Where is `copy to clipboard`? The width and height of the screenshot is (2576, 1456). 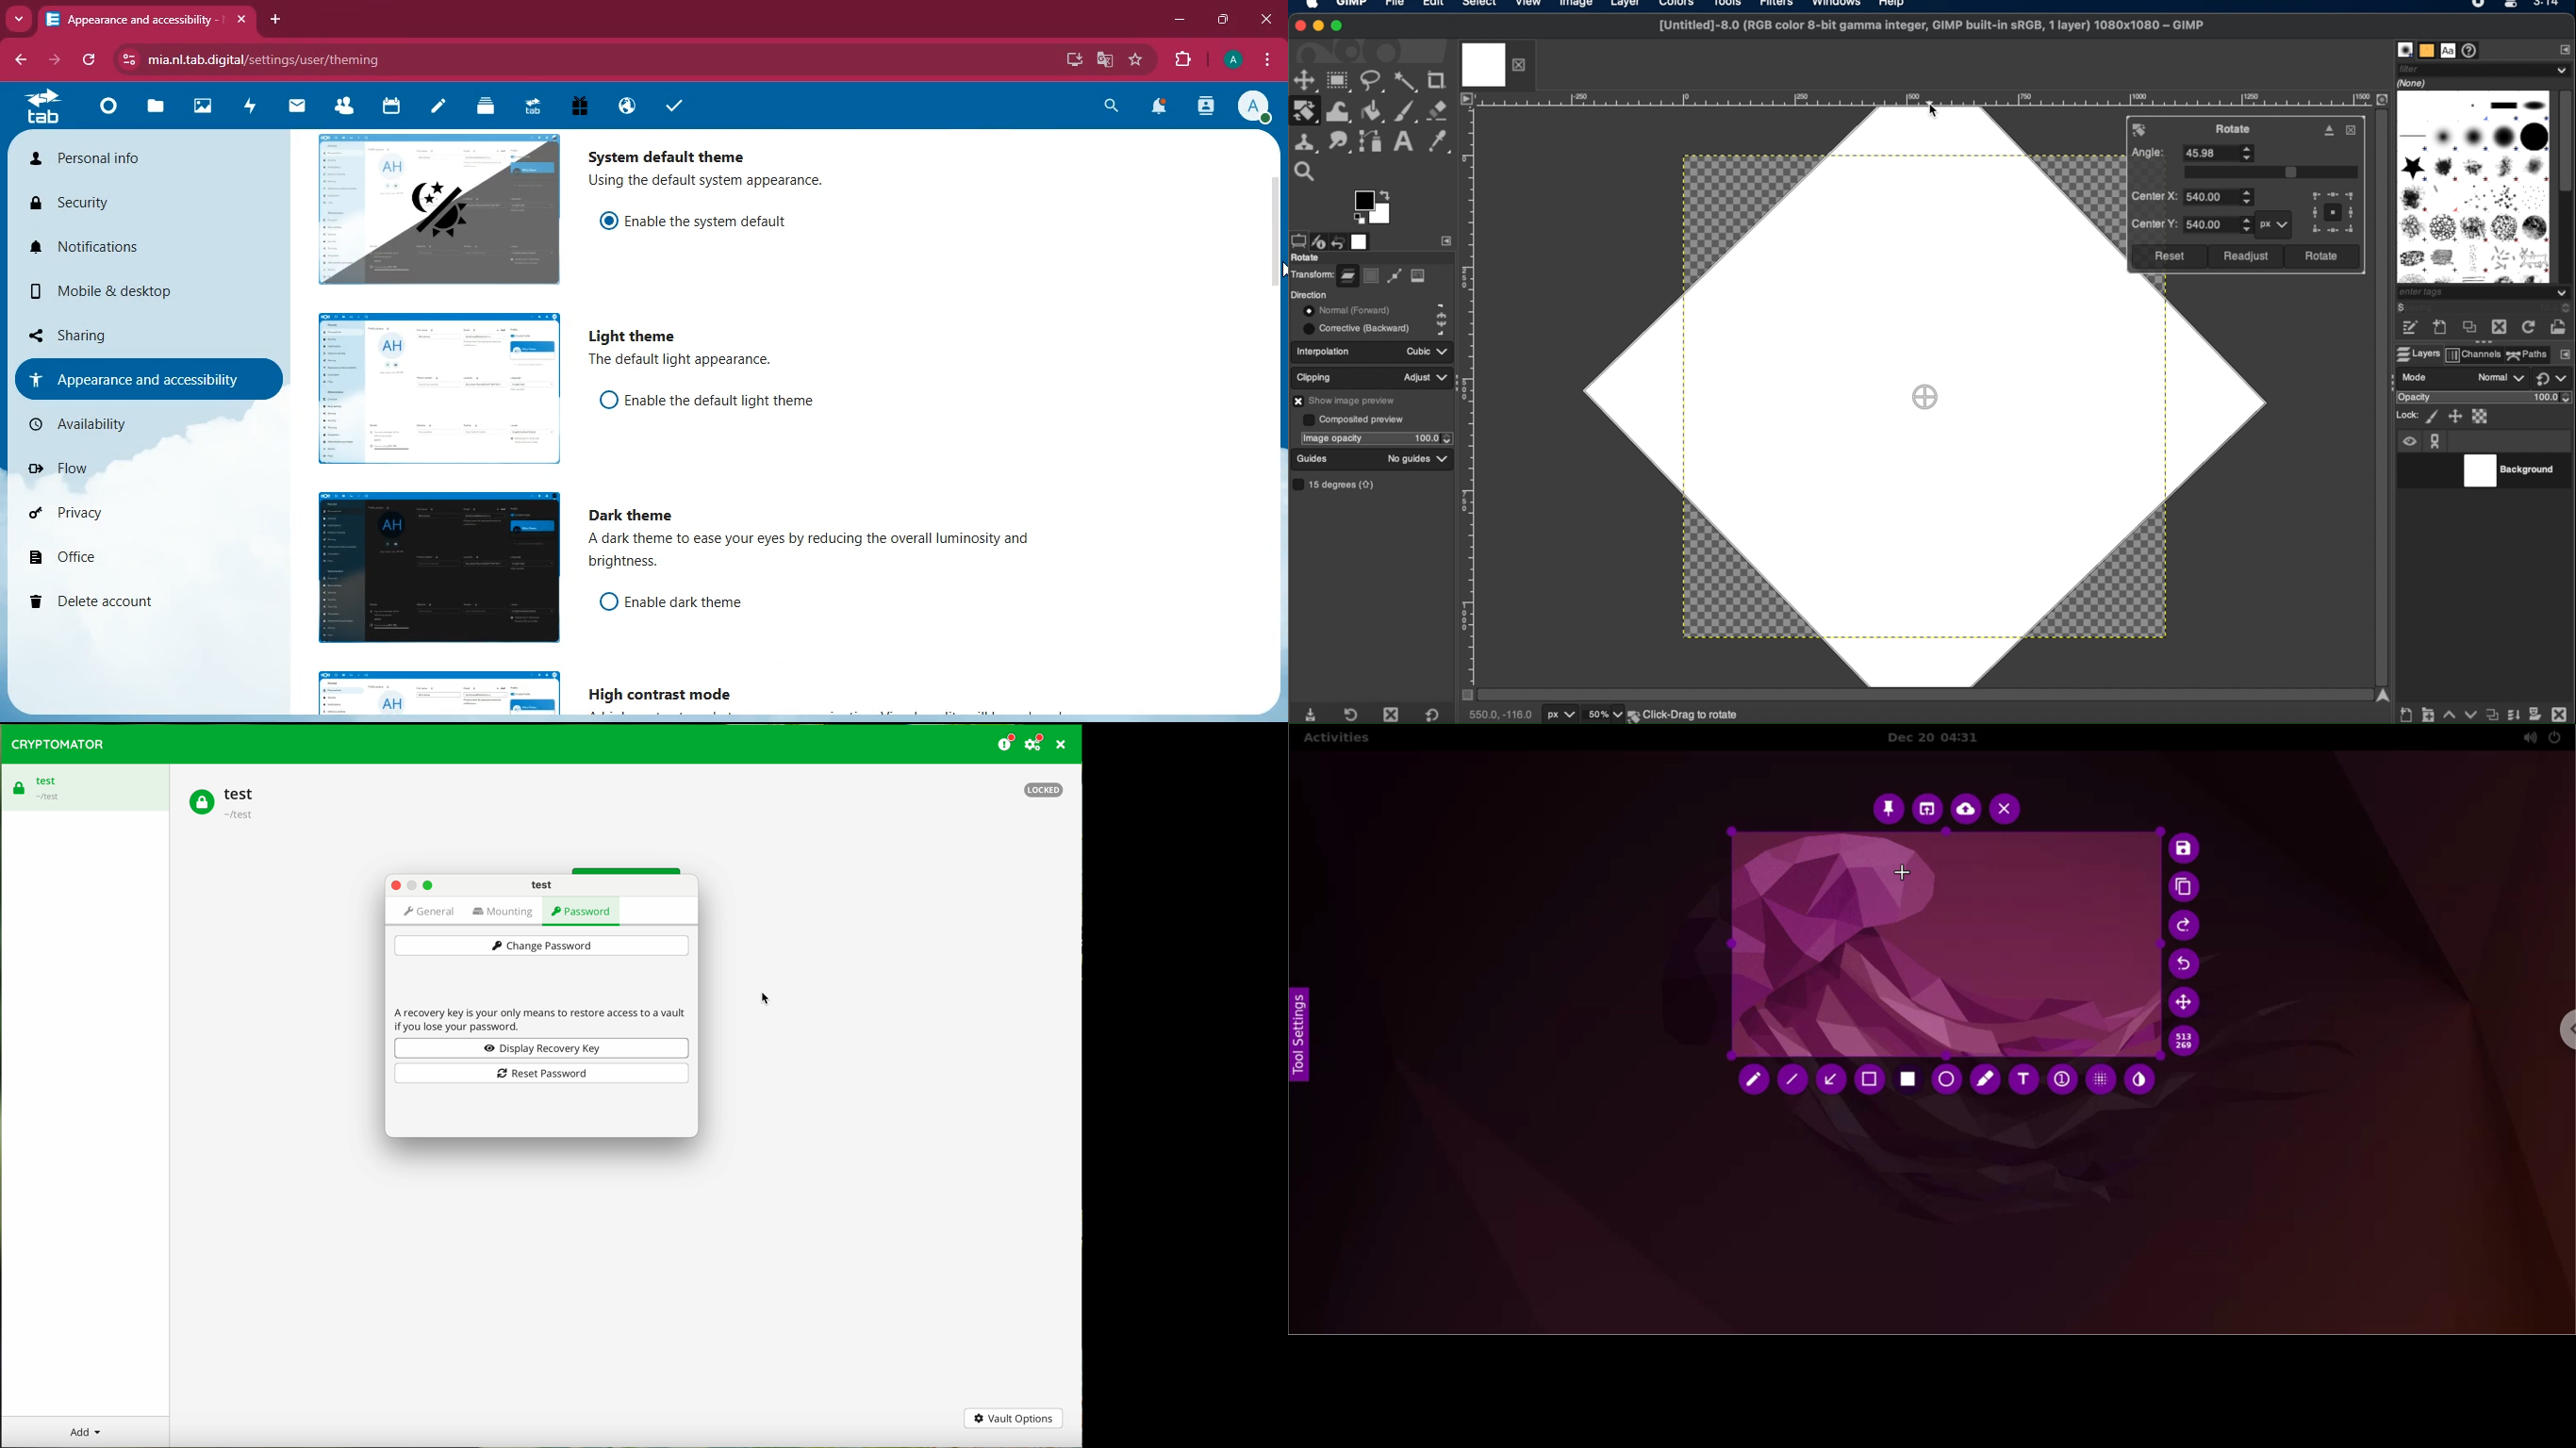 copy to clipboard is located at coordinates (2187, 888).